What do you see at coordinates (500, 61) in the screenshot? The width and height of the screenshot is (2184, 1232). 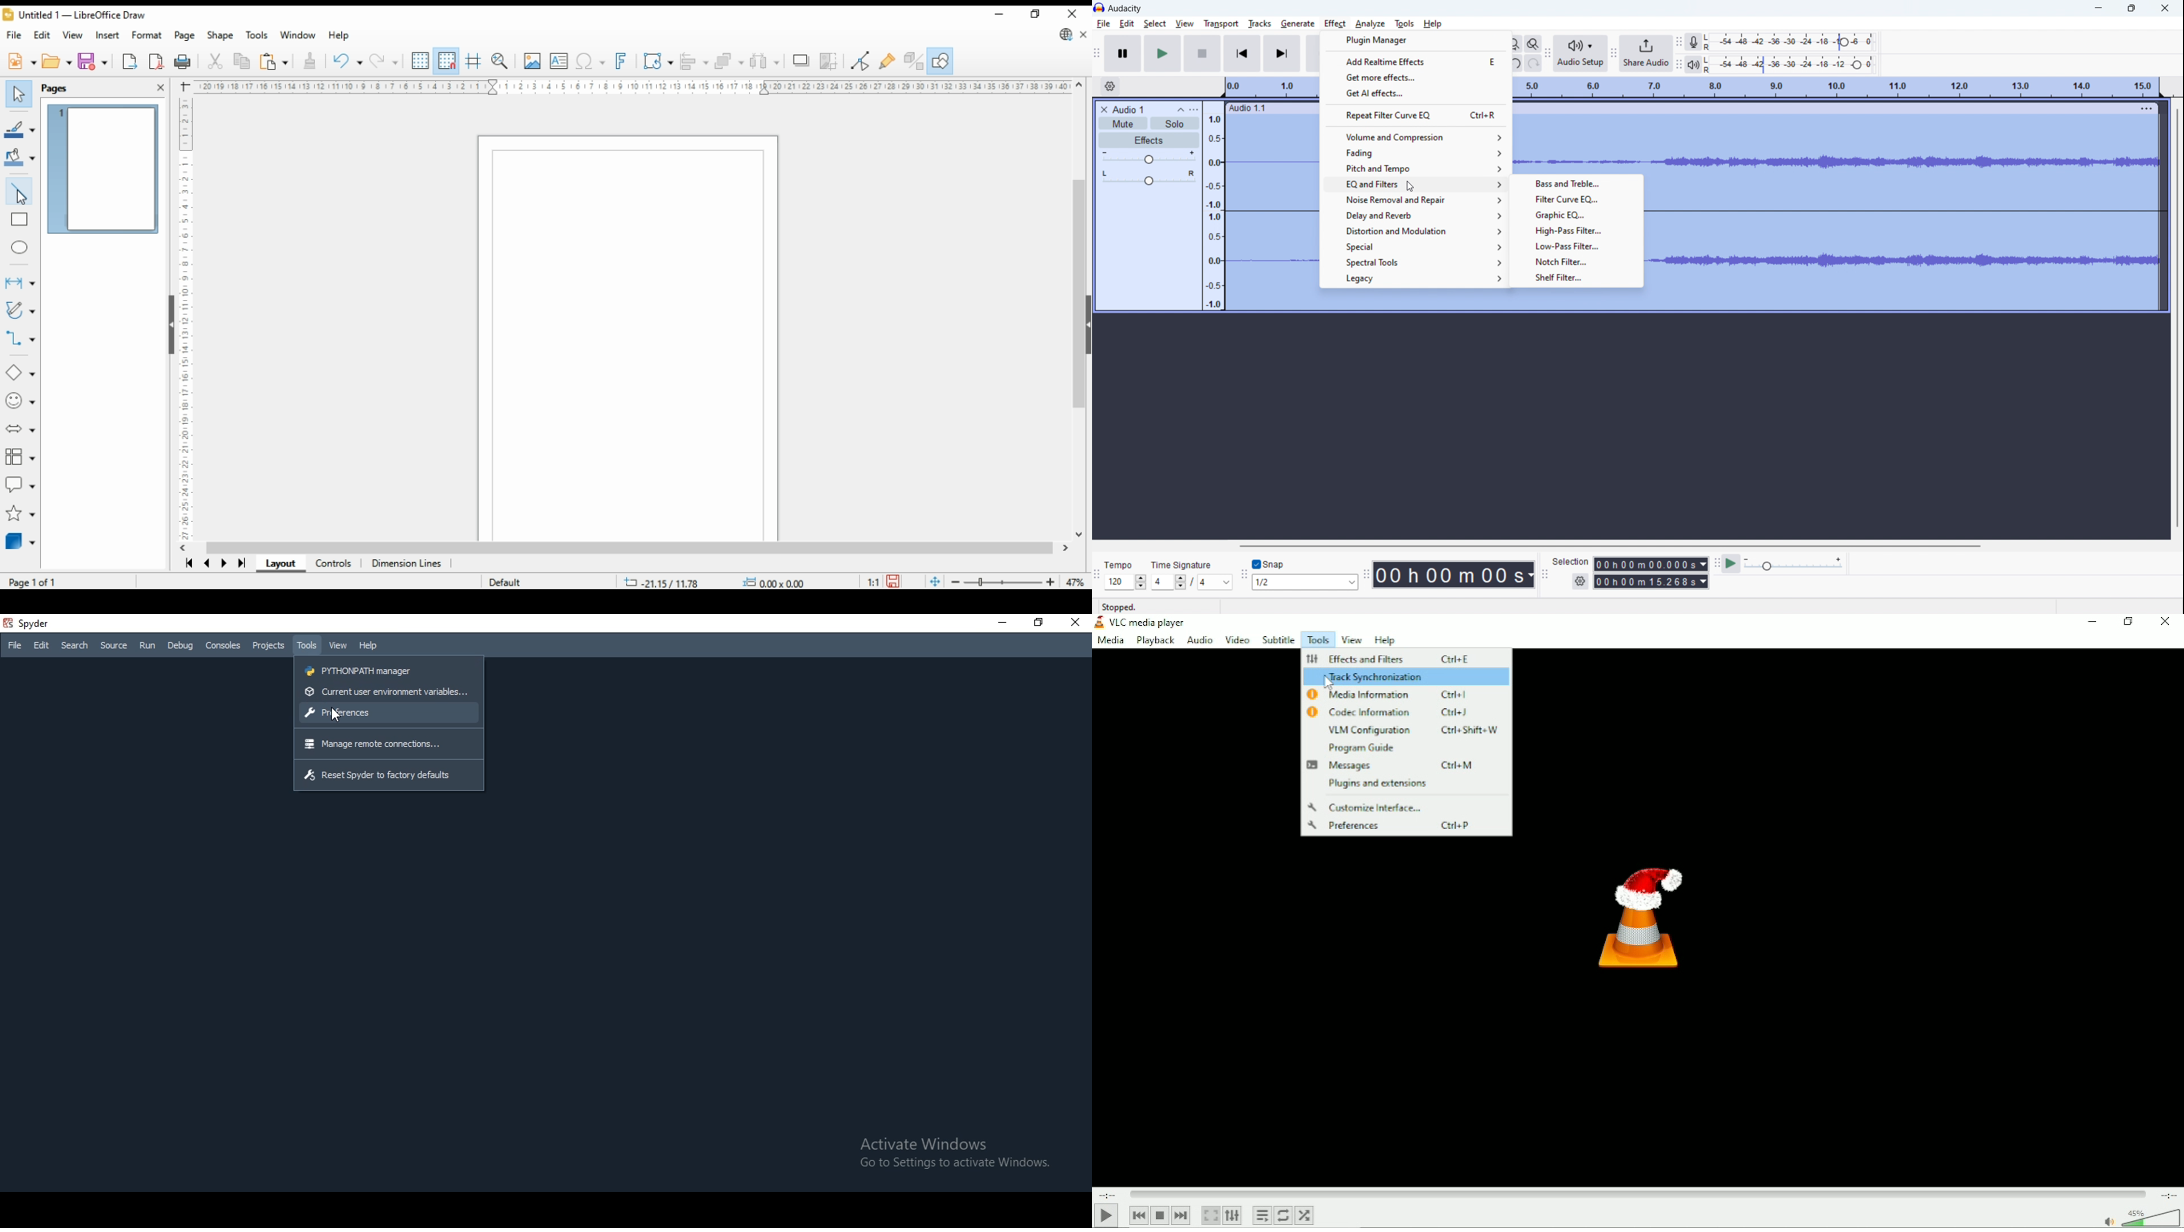 I see `pan and zoom` at bounding box center [500, 61].